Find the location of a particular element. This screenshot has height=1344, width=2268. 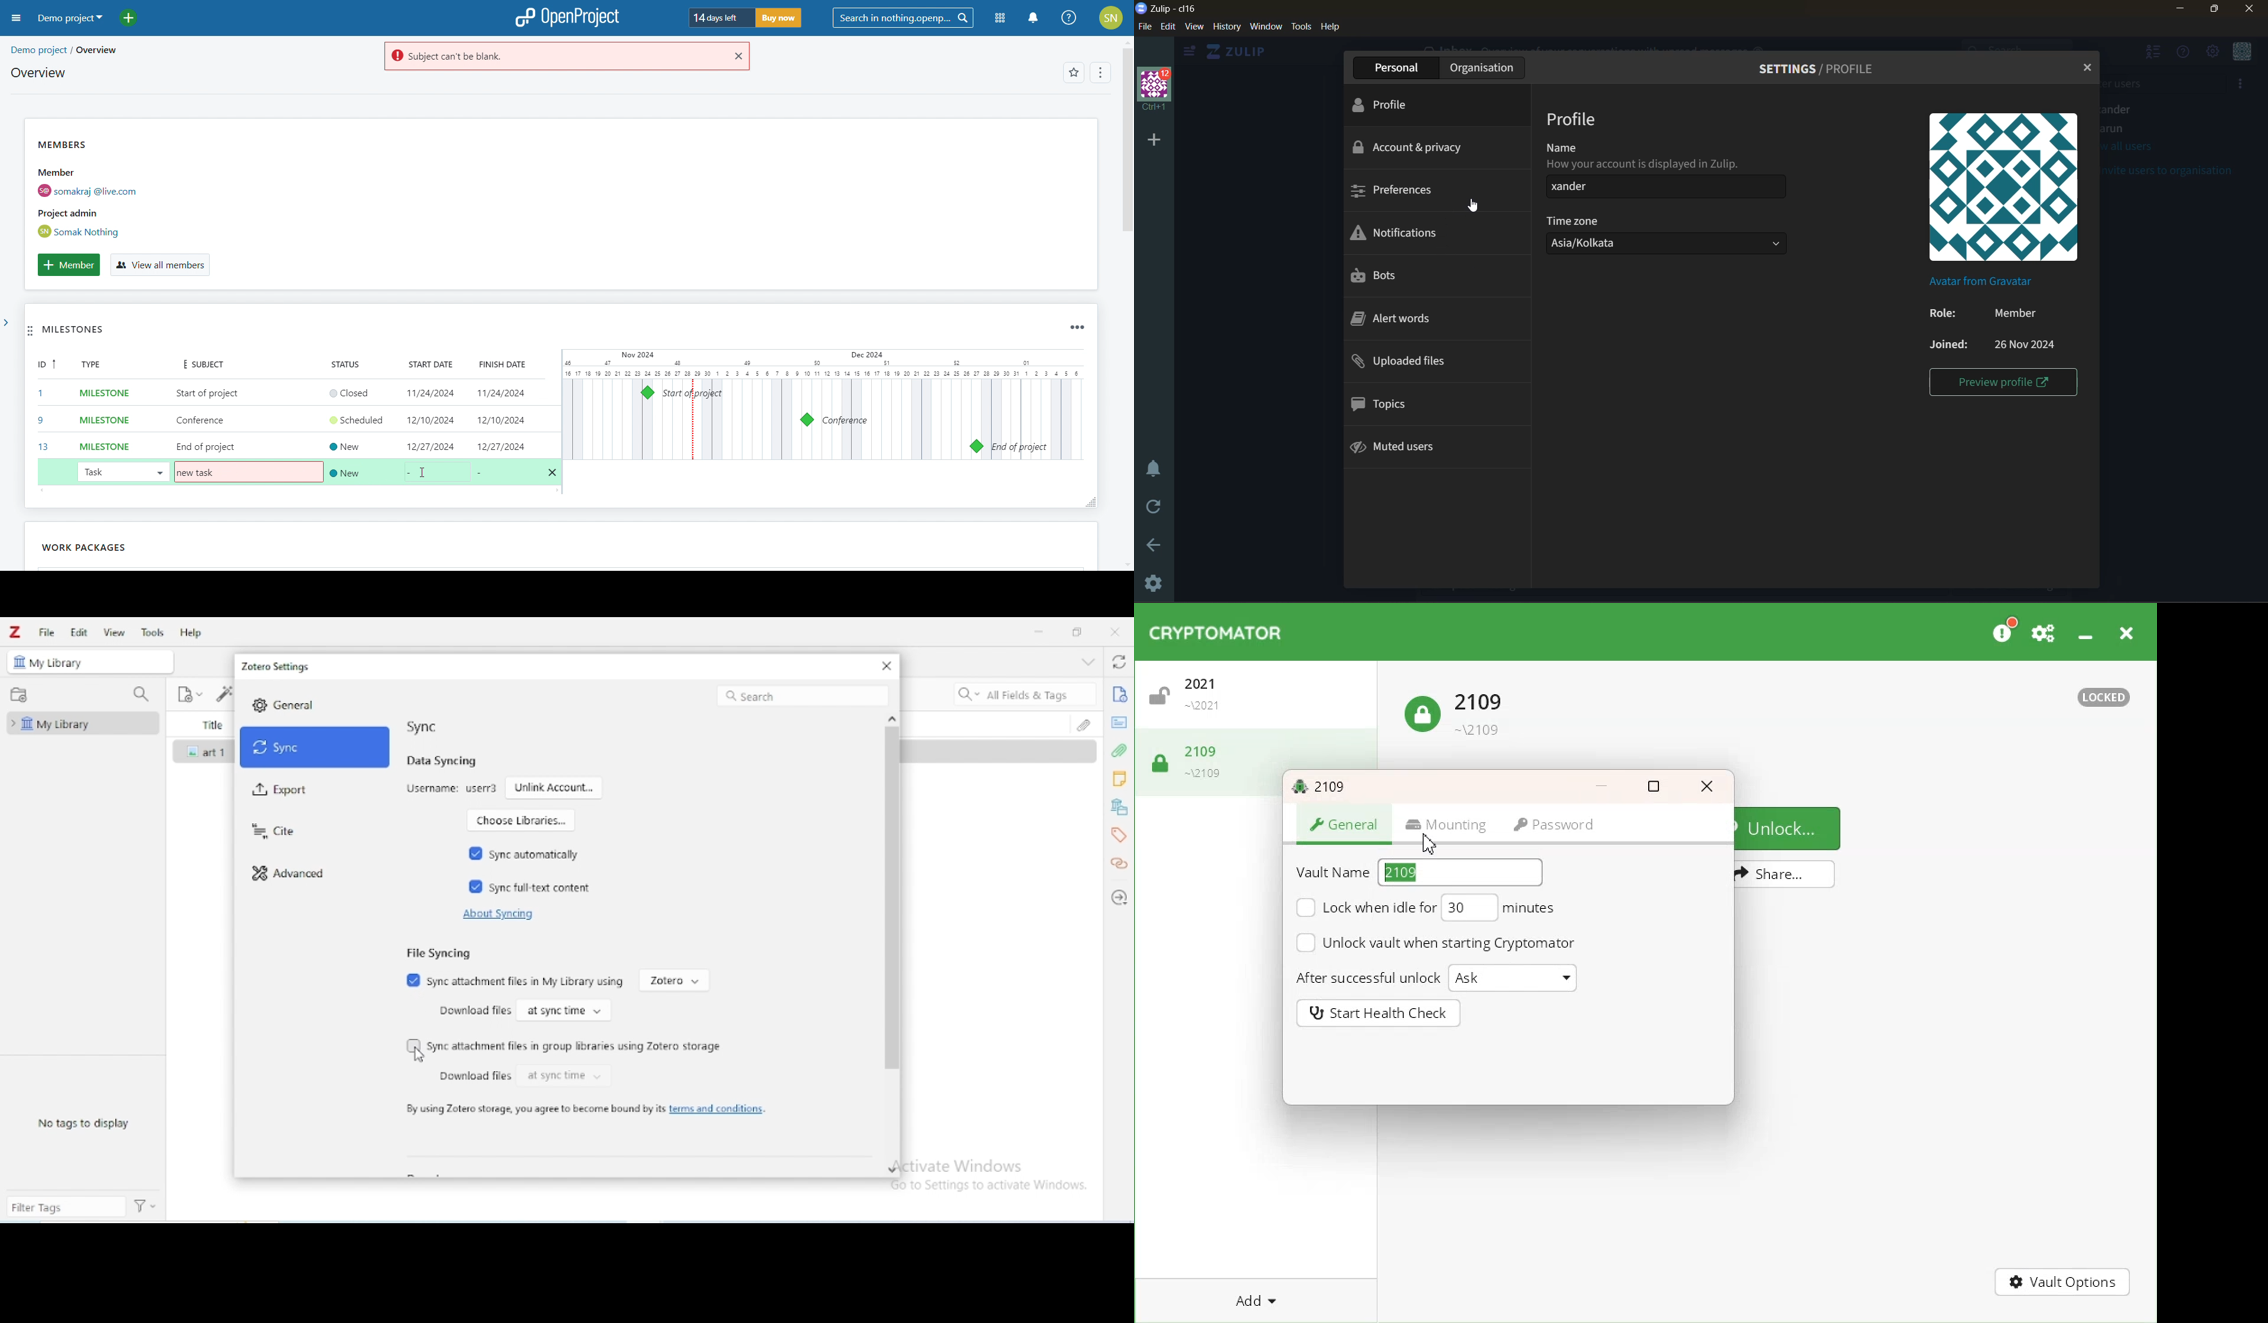

by using zotero storage, you agree to become bound by its is located at coordinates (535, 1110).